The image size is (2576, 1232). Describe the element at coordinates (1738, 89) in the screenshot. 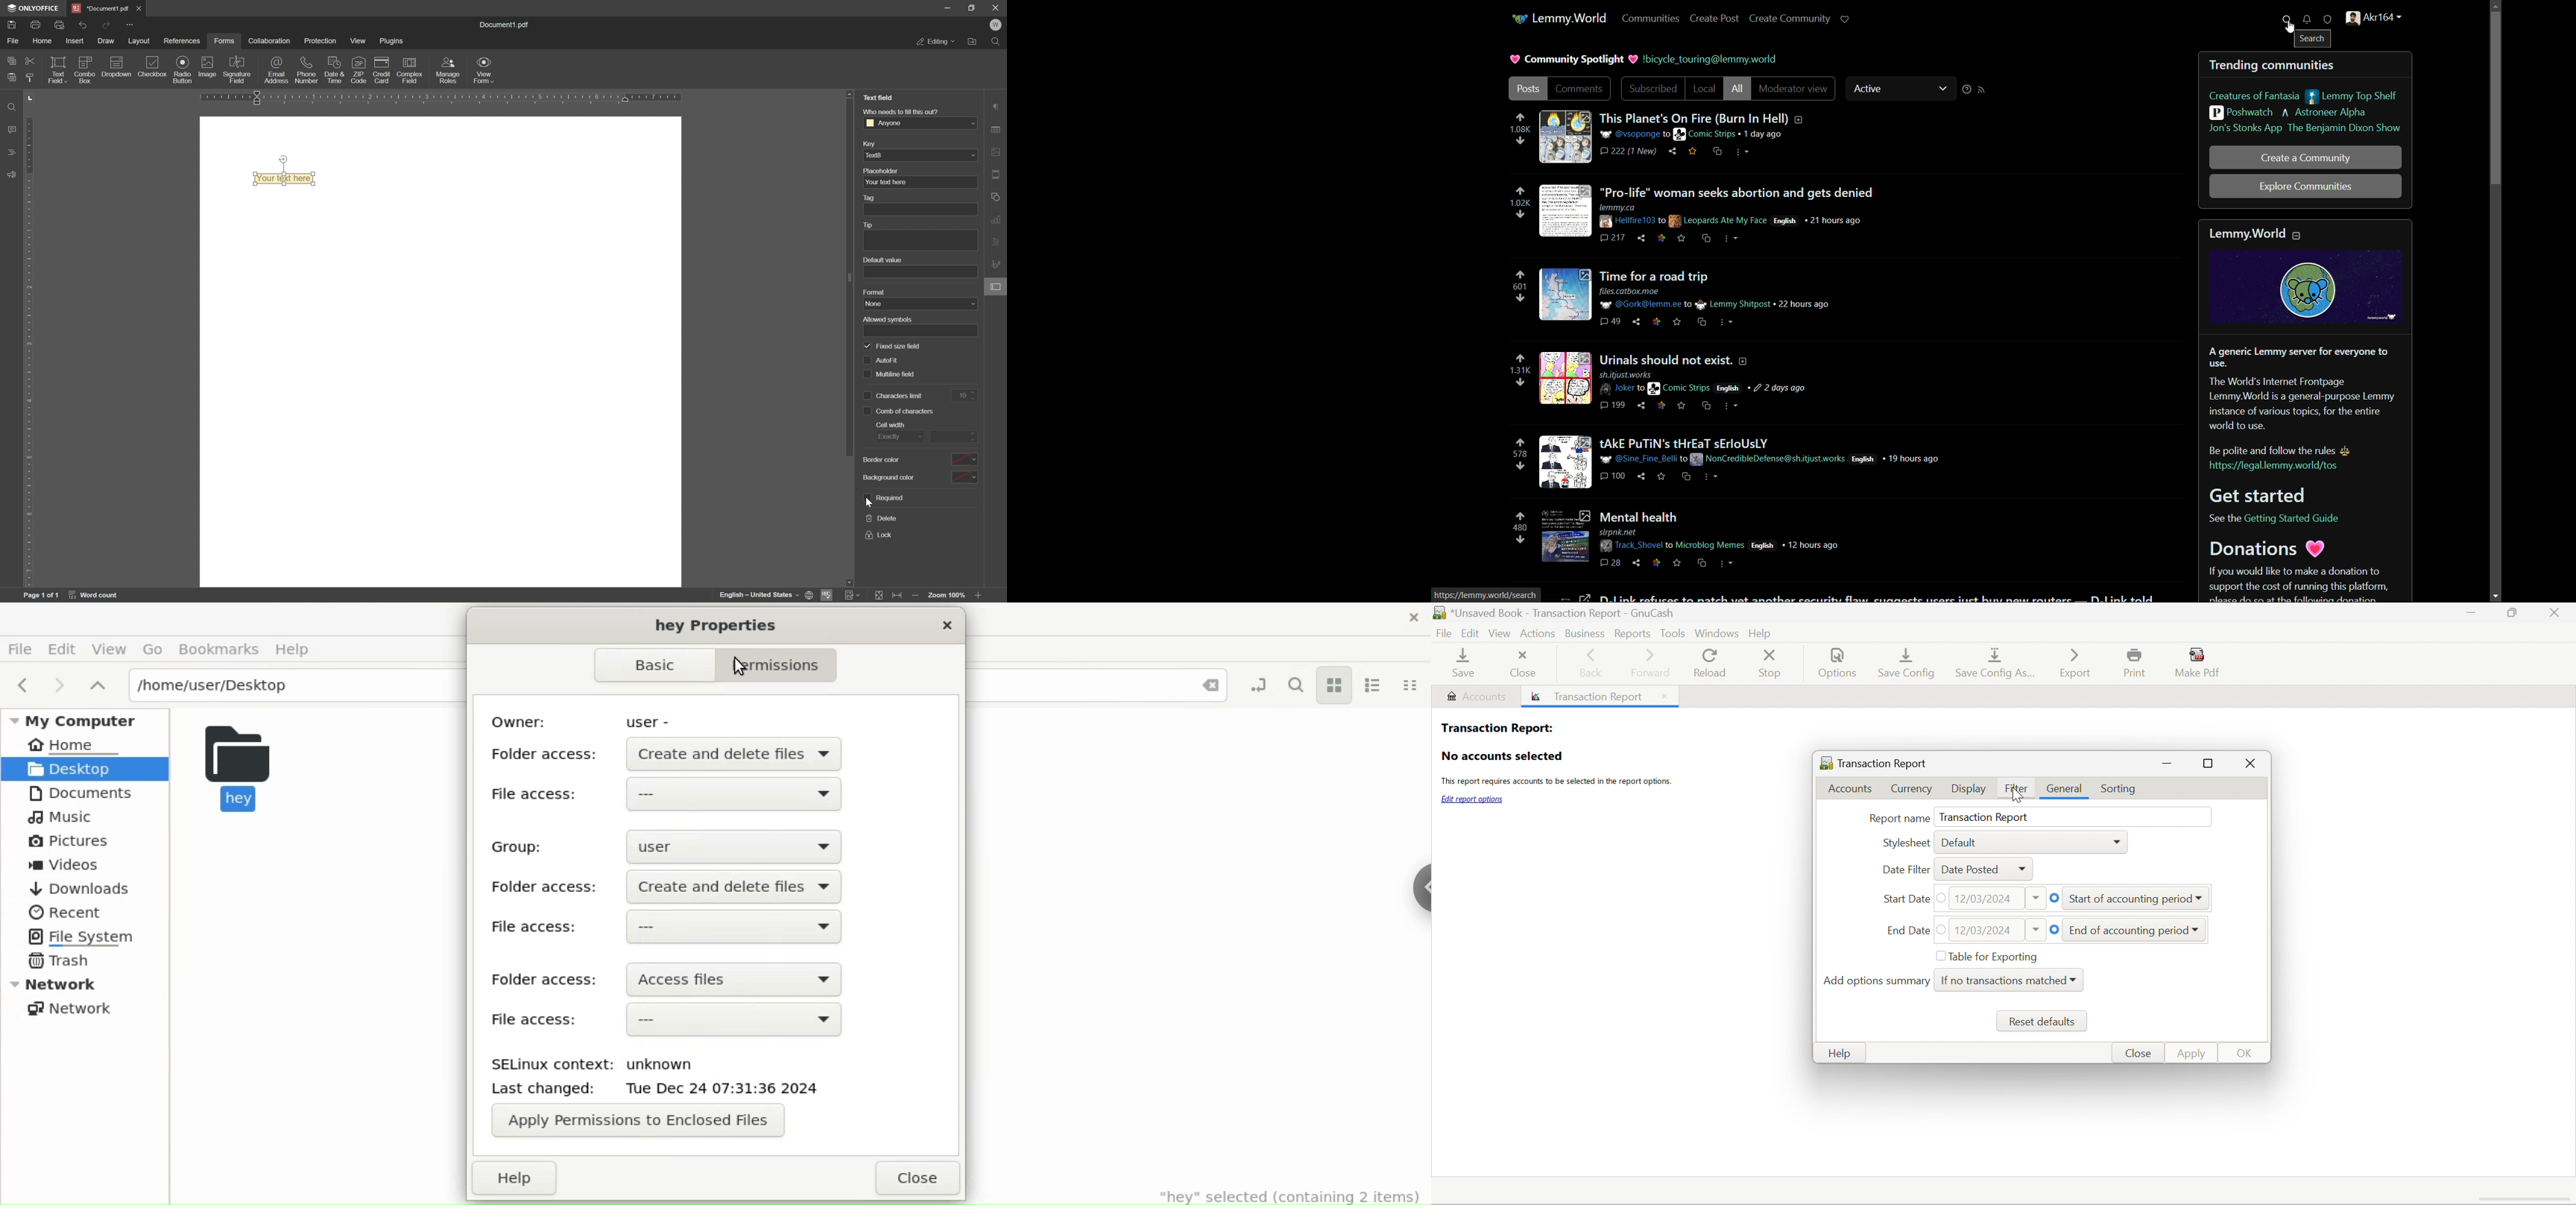

I see `all` at that location.